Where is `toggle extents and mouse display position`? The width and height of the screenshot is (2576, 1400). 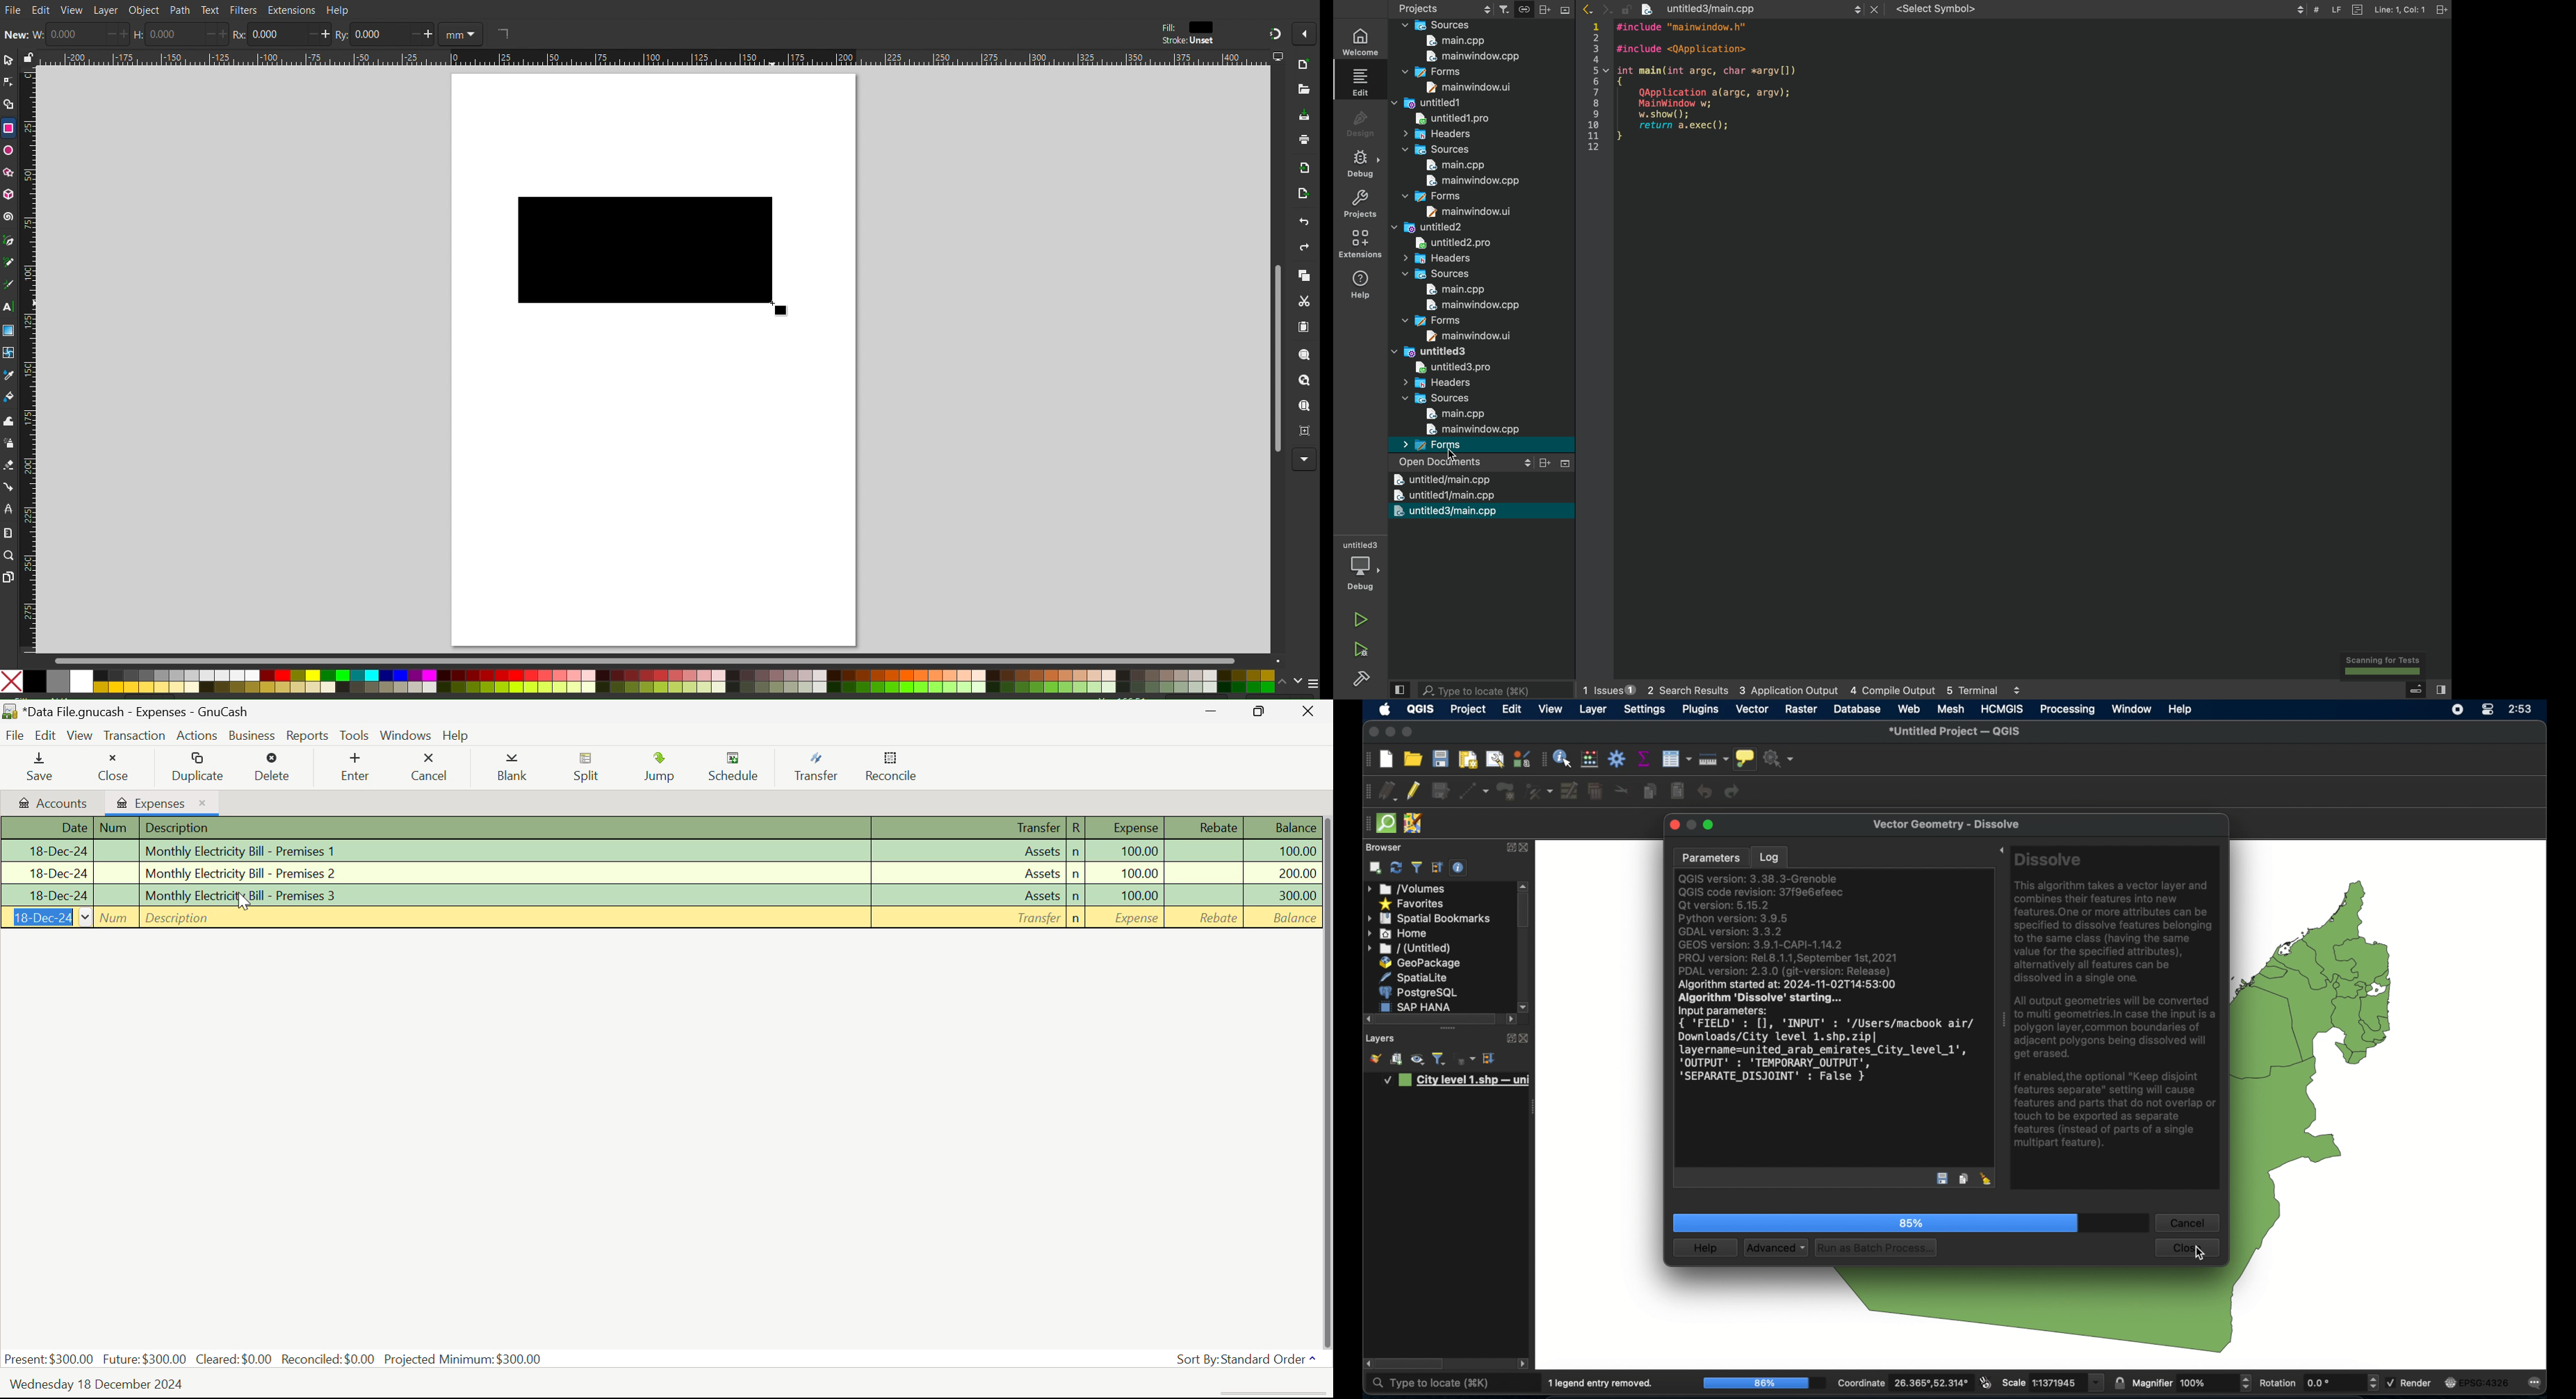 toggle extents and mouse display position is located at coordinates (1986, 1382).